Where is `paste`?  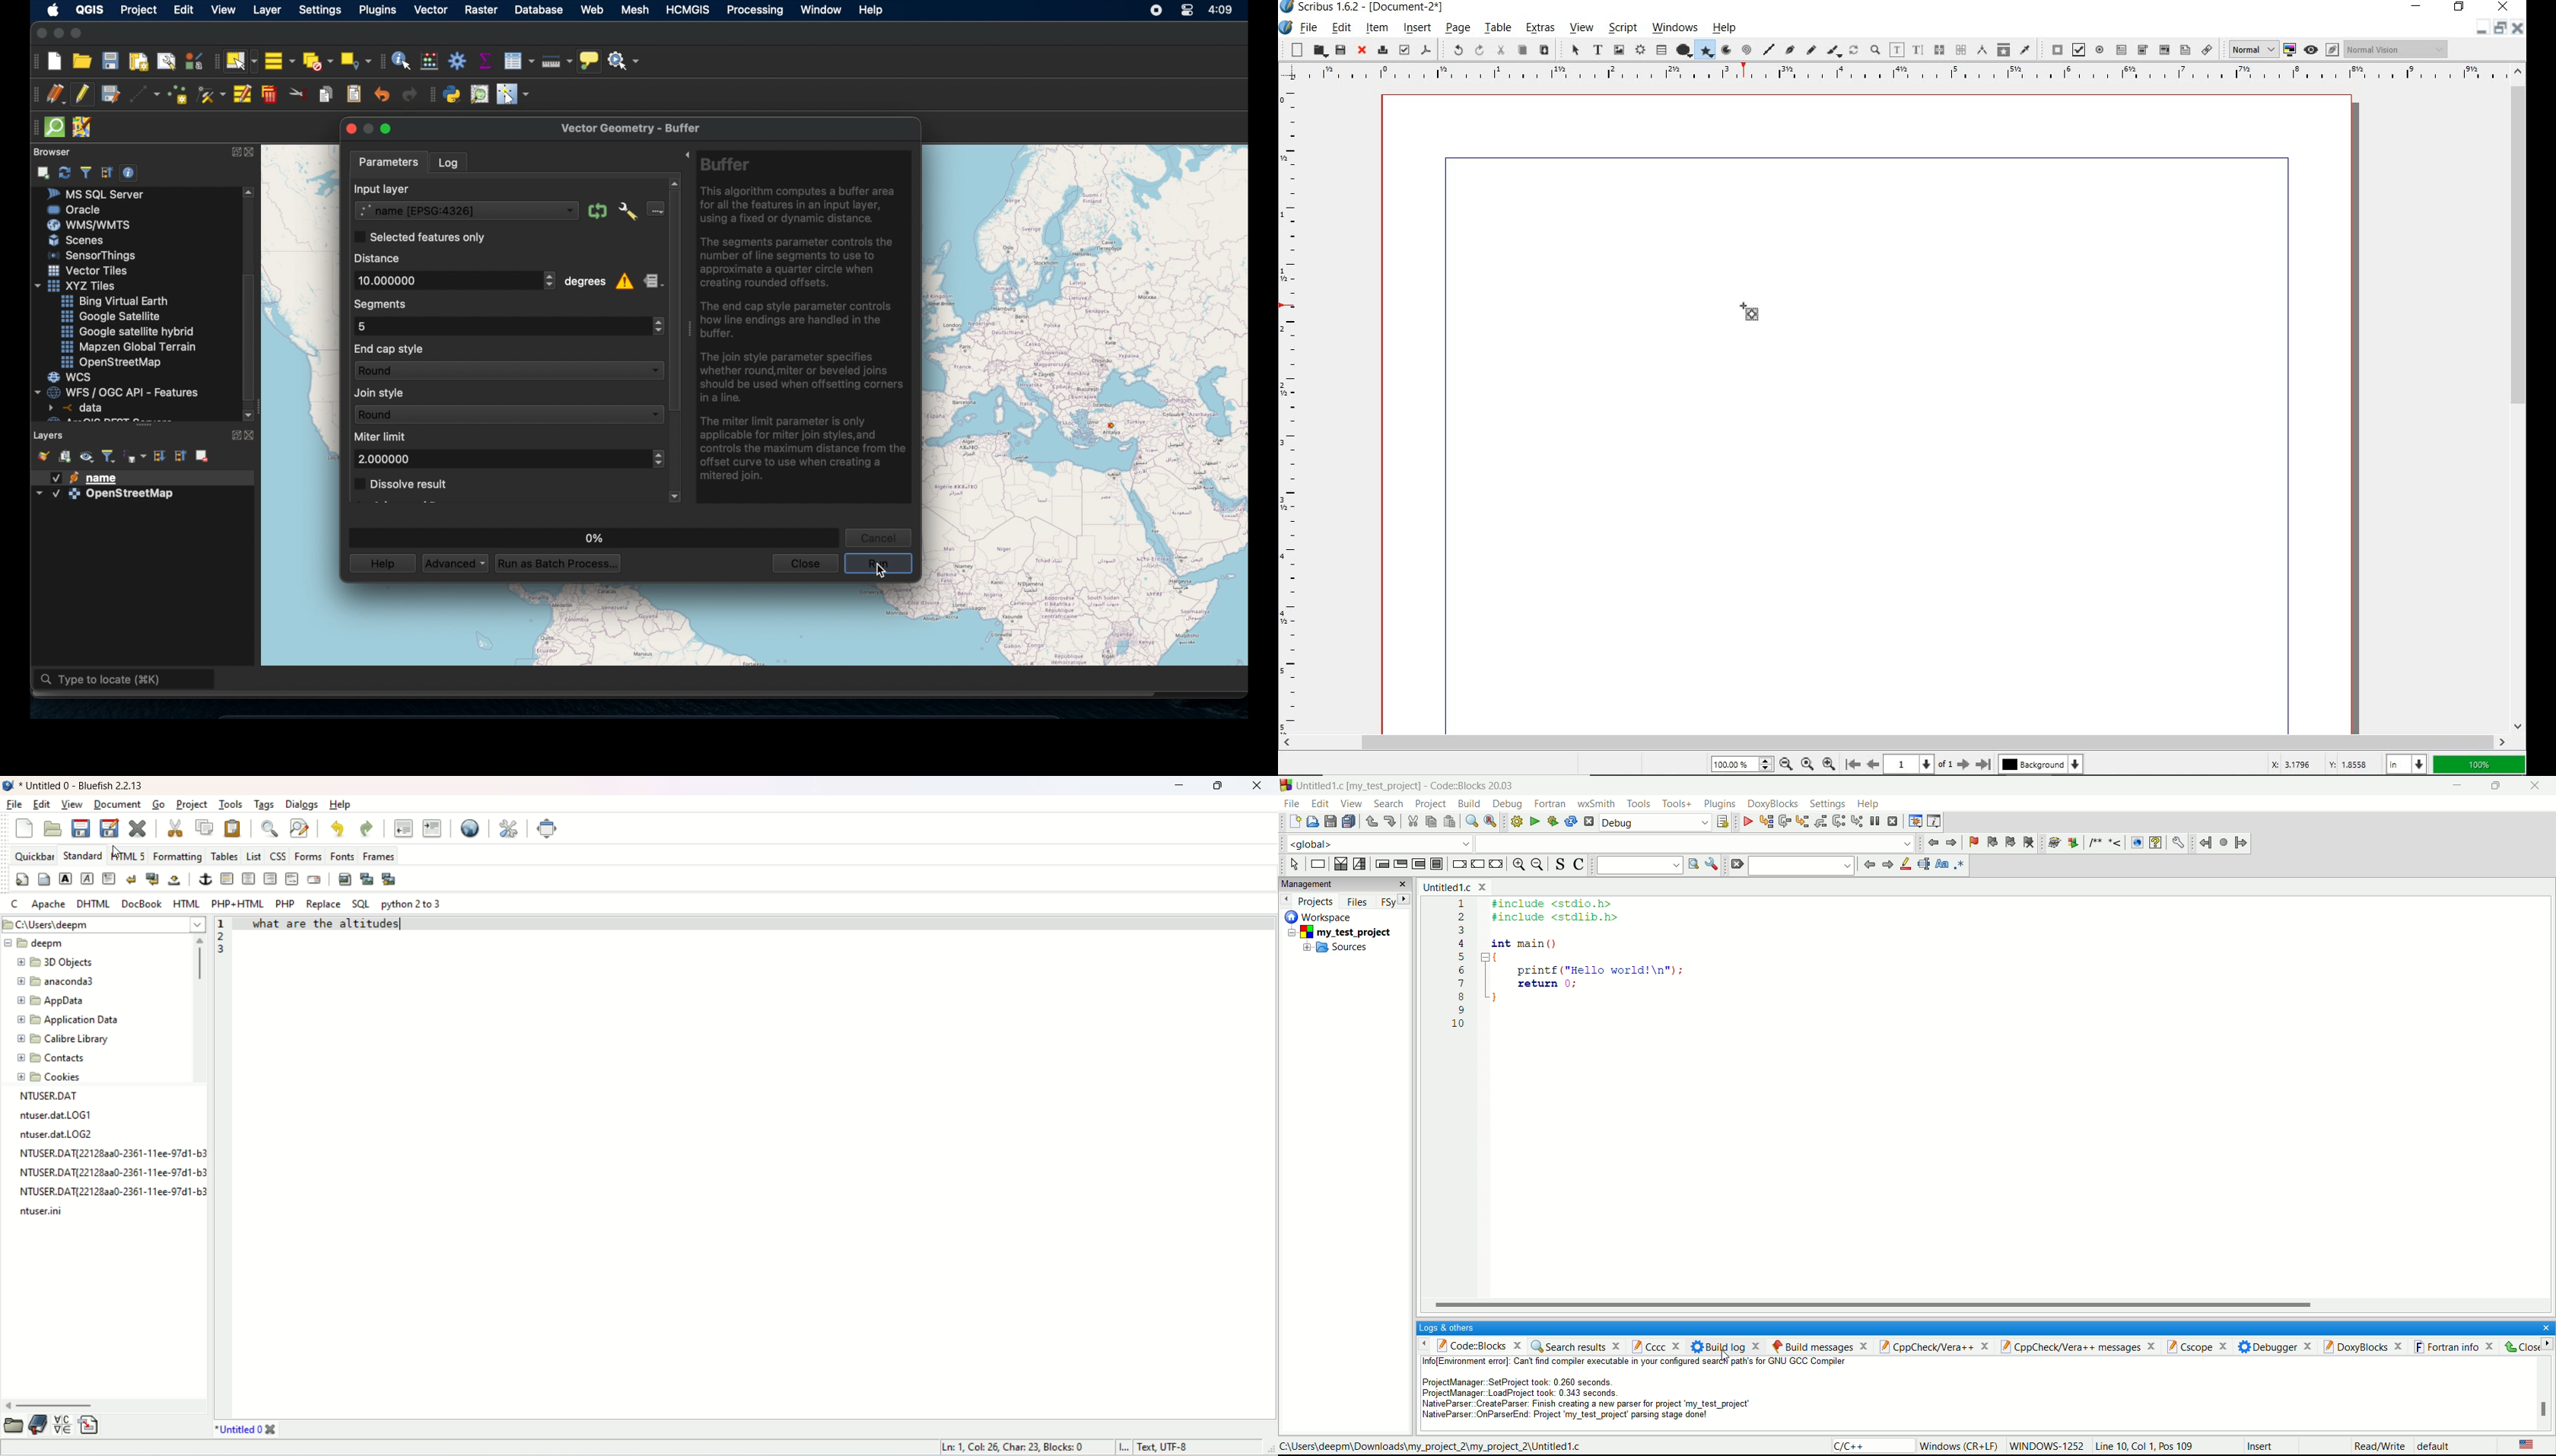
paste is located at coordinates (1448, 821).